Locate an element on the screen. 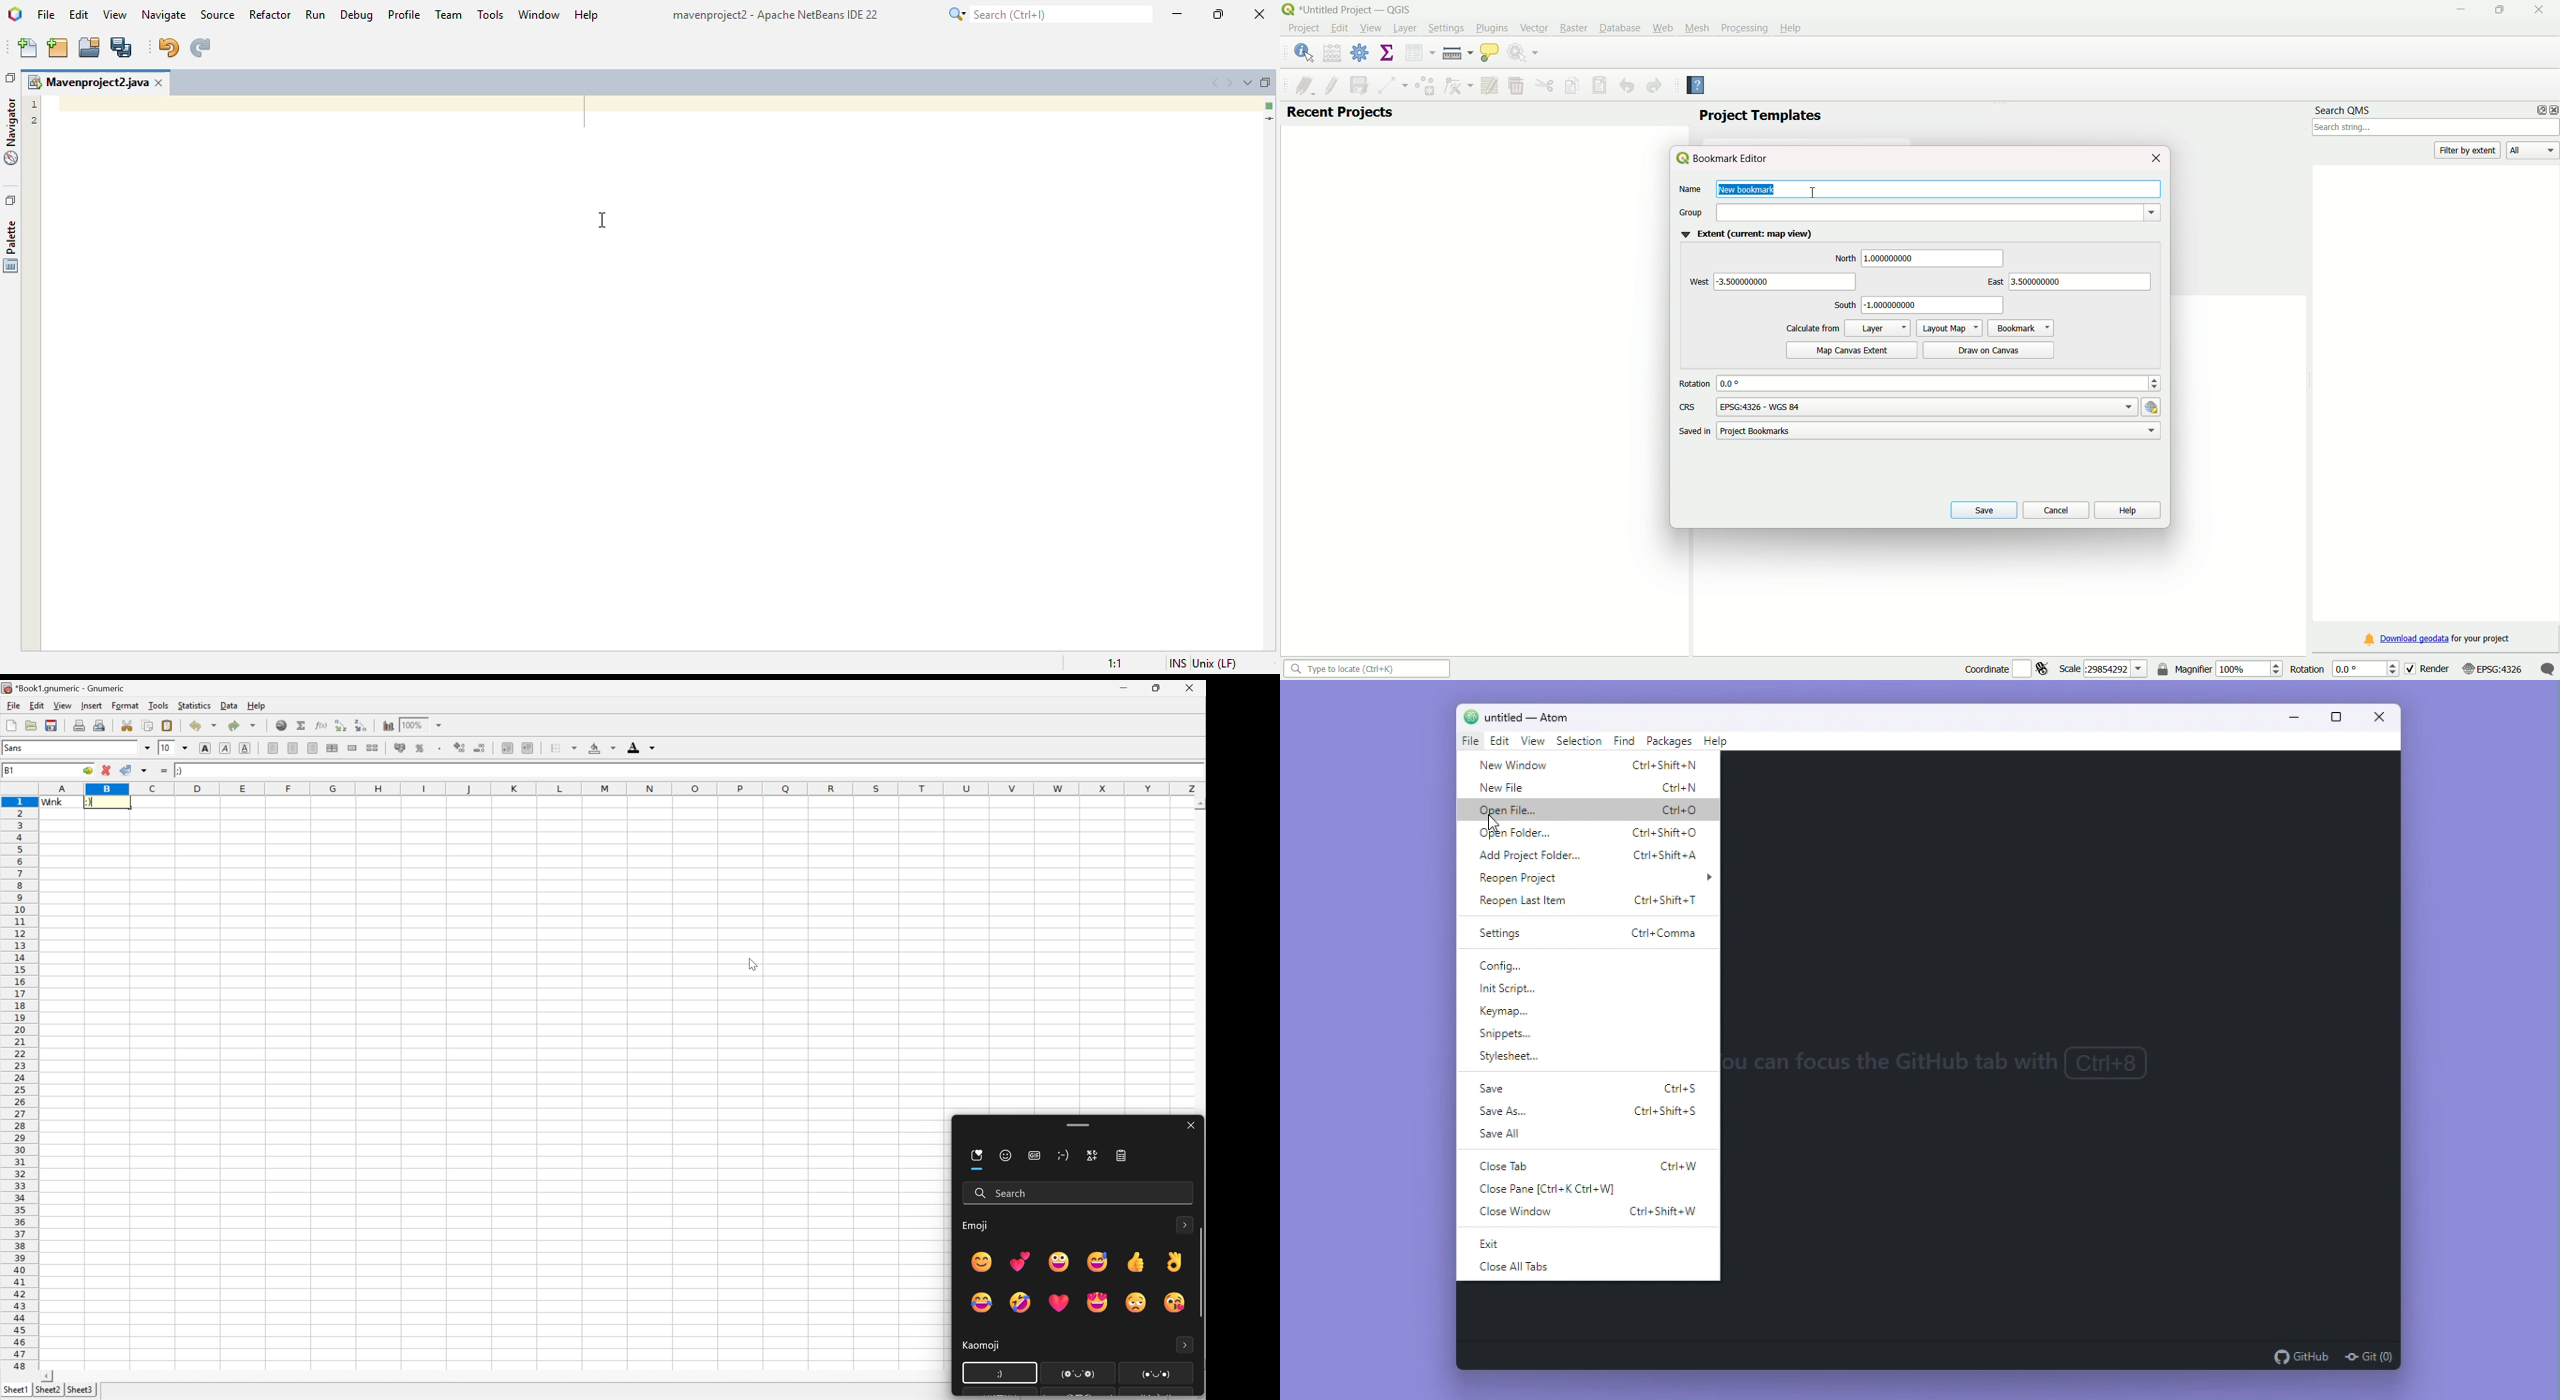 The image size is (2576, 1400). kaomoji is located at coordinates (107, 802).